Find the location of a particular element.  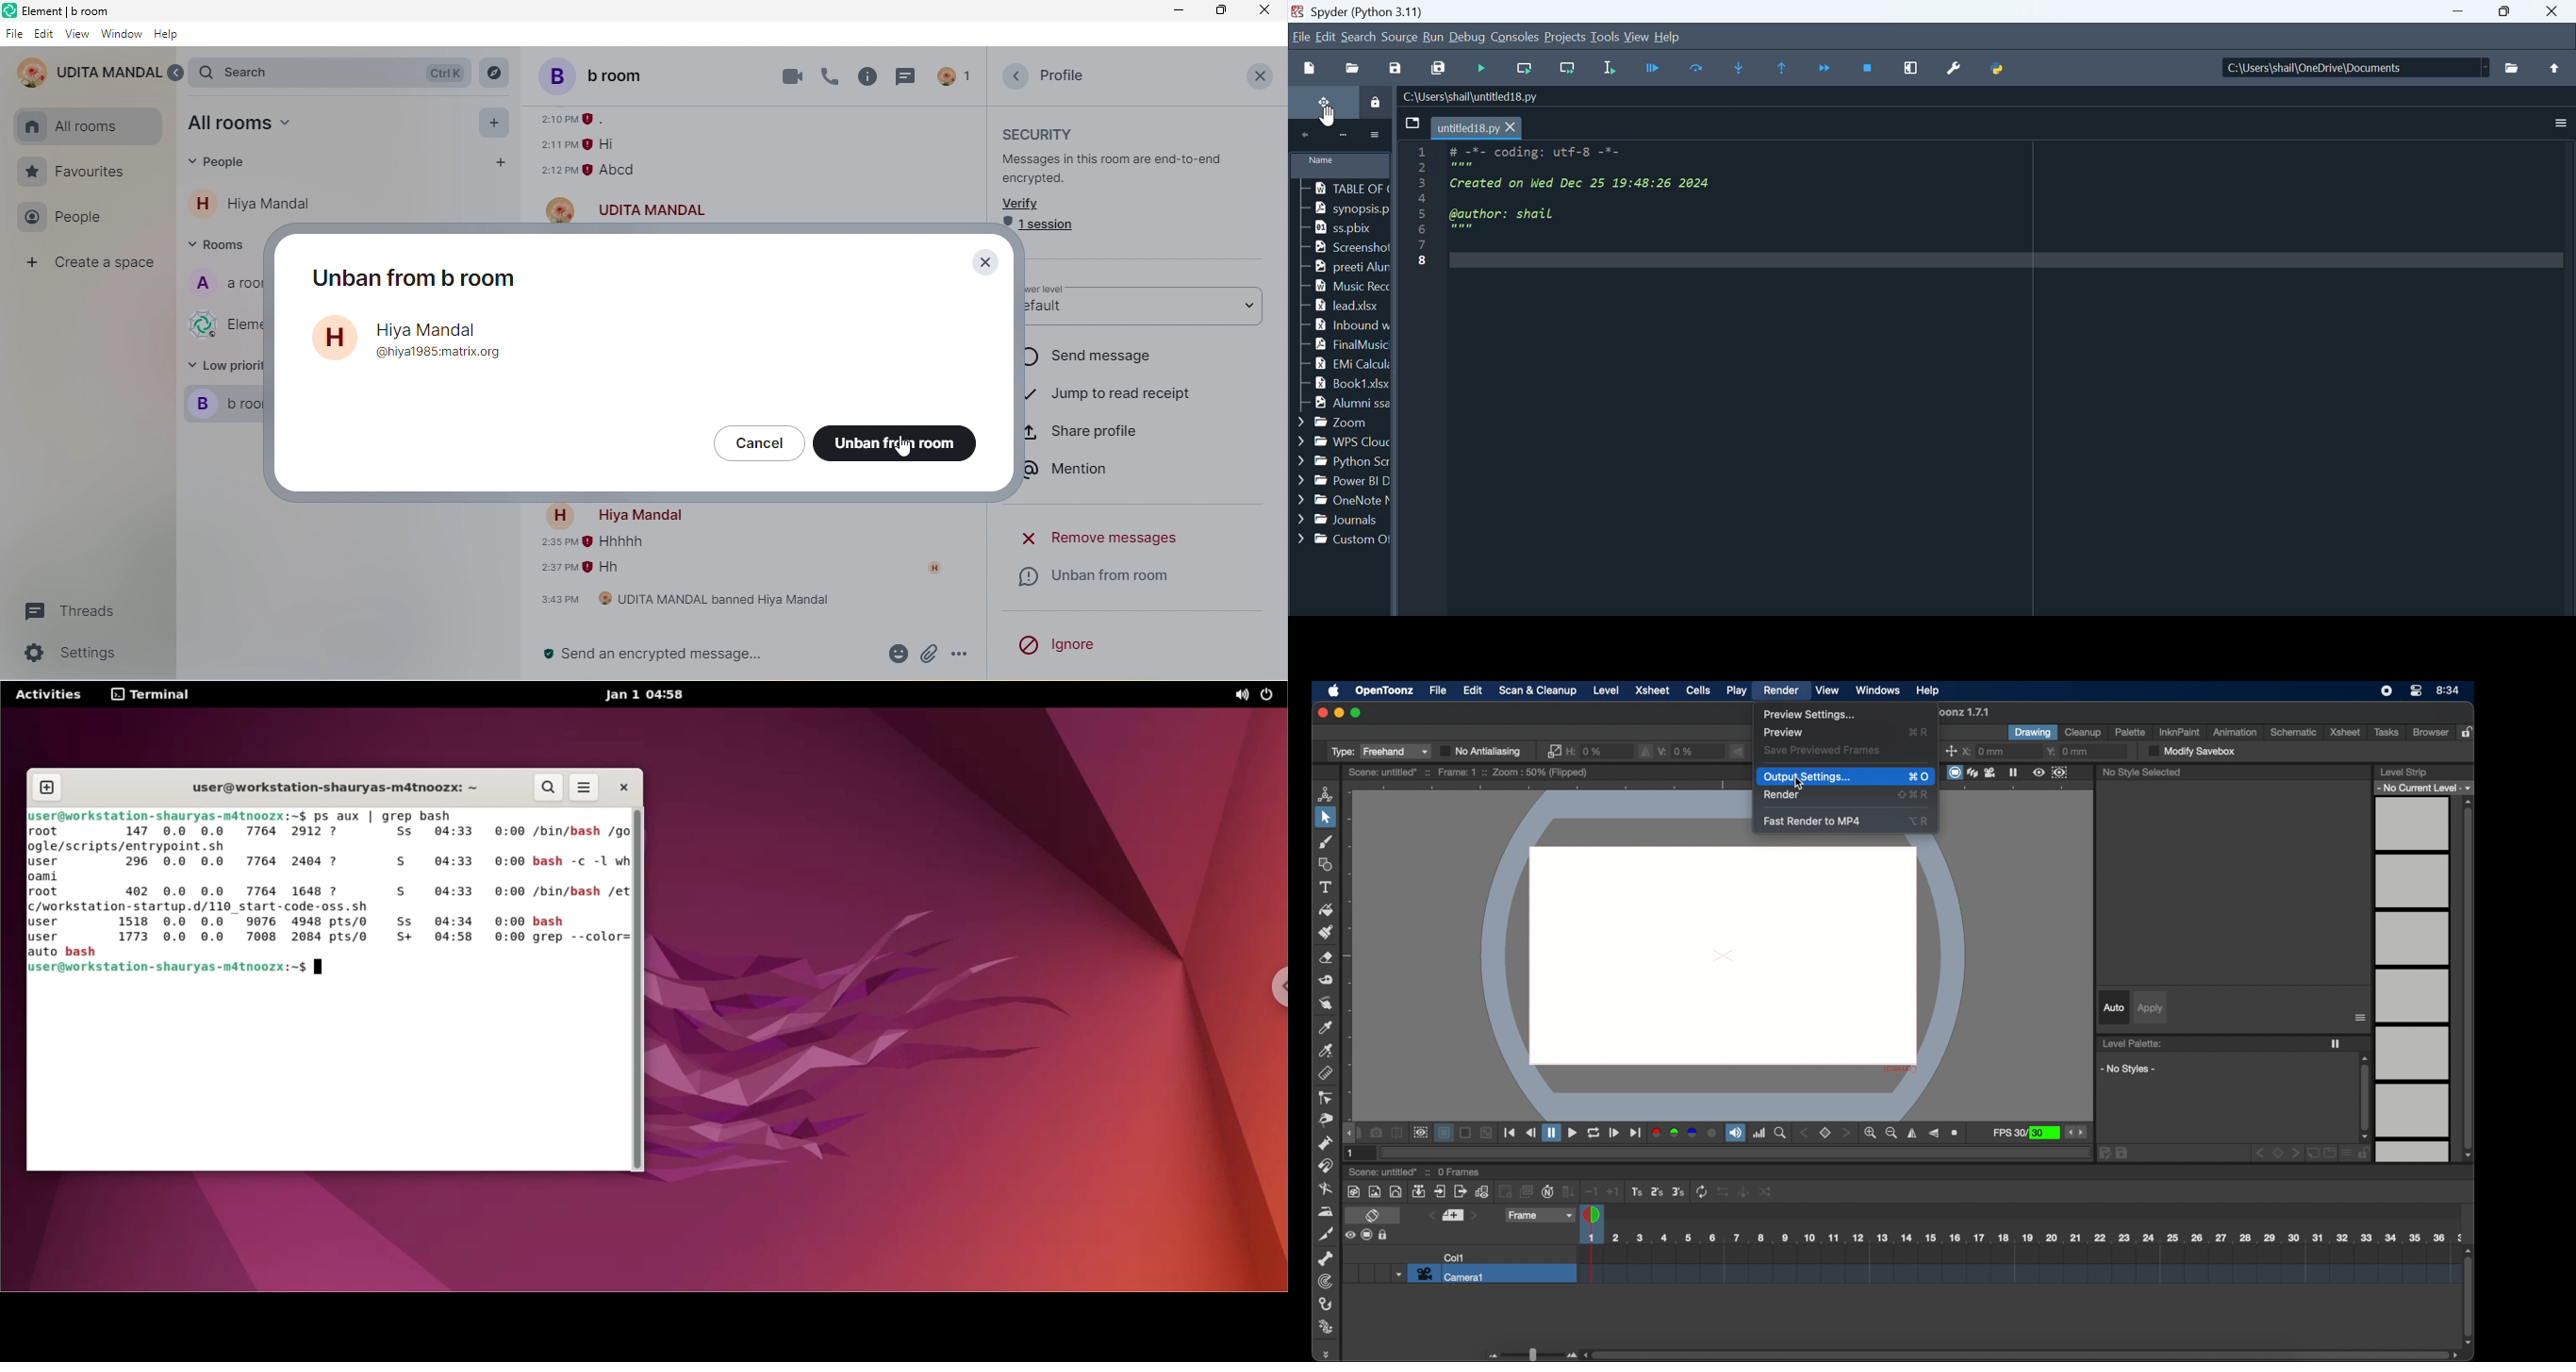

hook tool is located at coordinates (1326, 1304).